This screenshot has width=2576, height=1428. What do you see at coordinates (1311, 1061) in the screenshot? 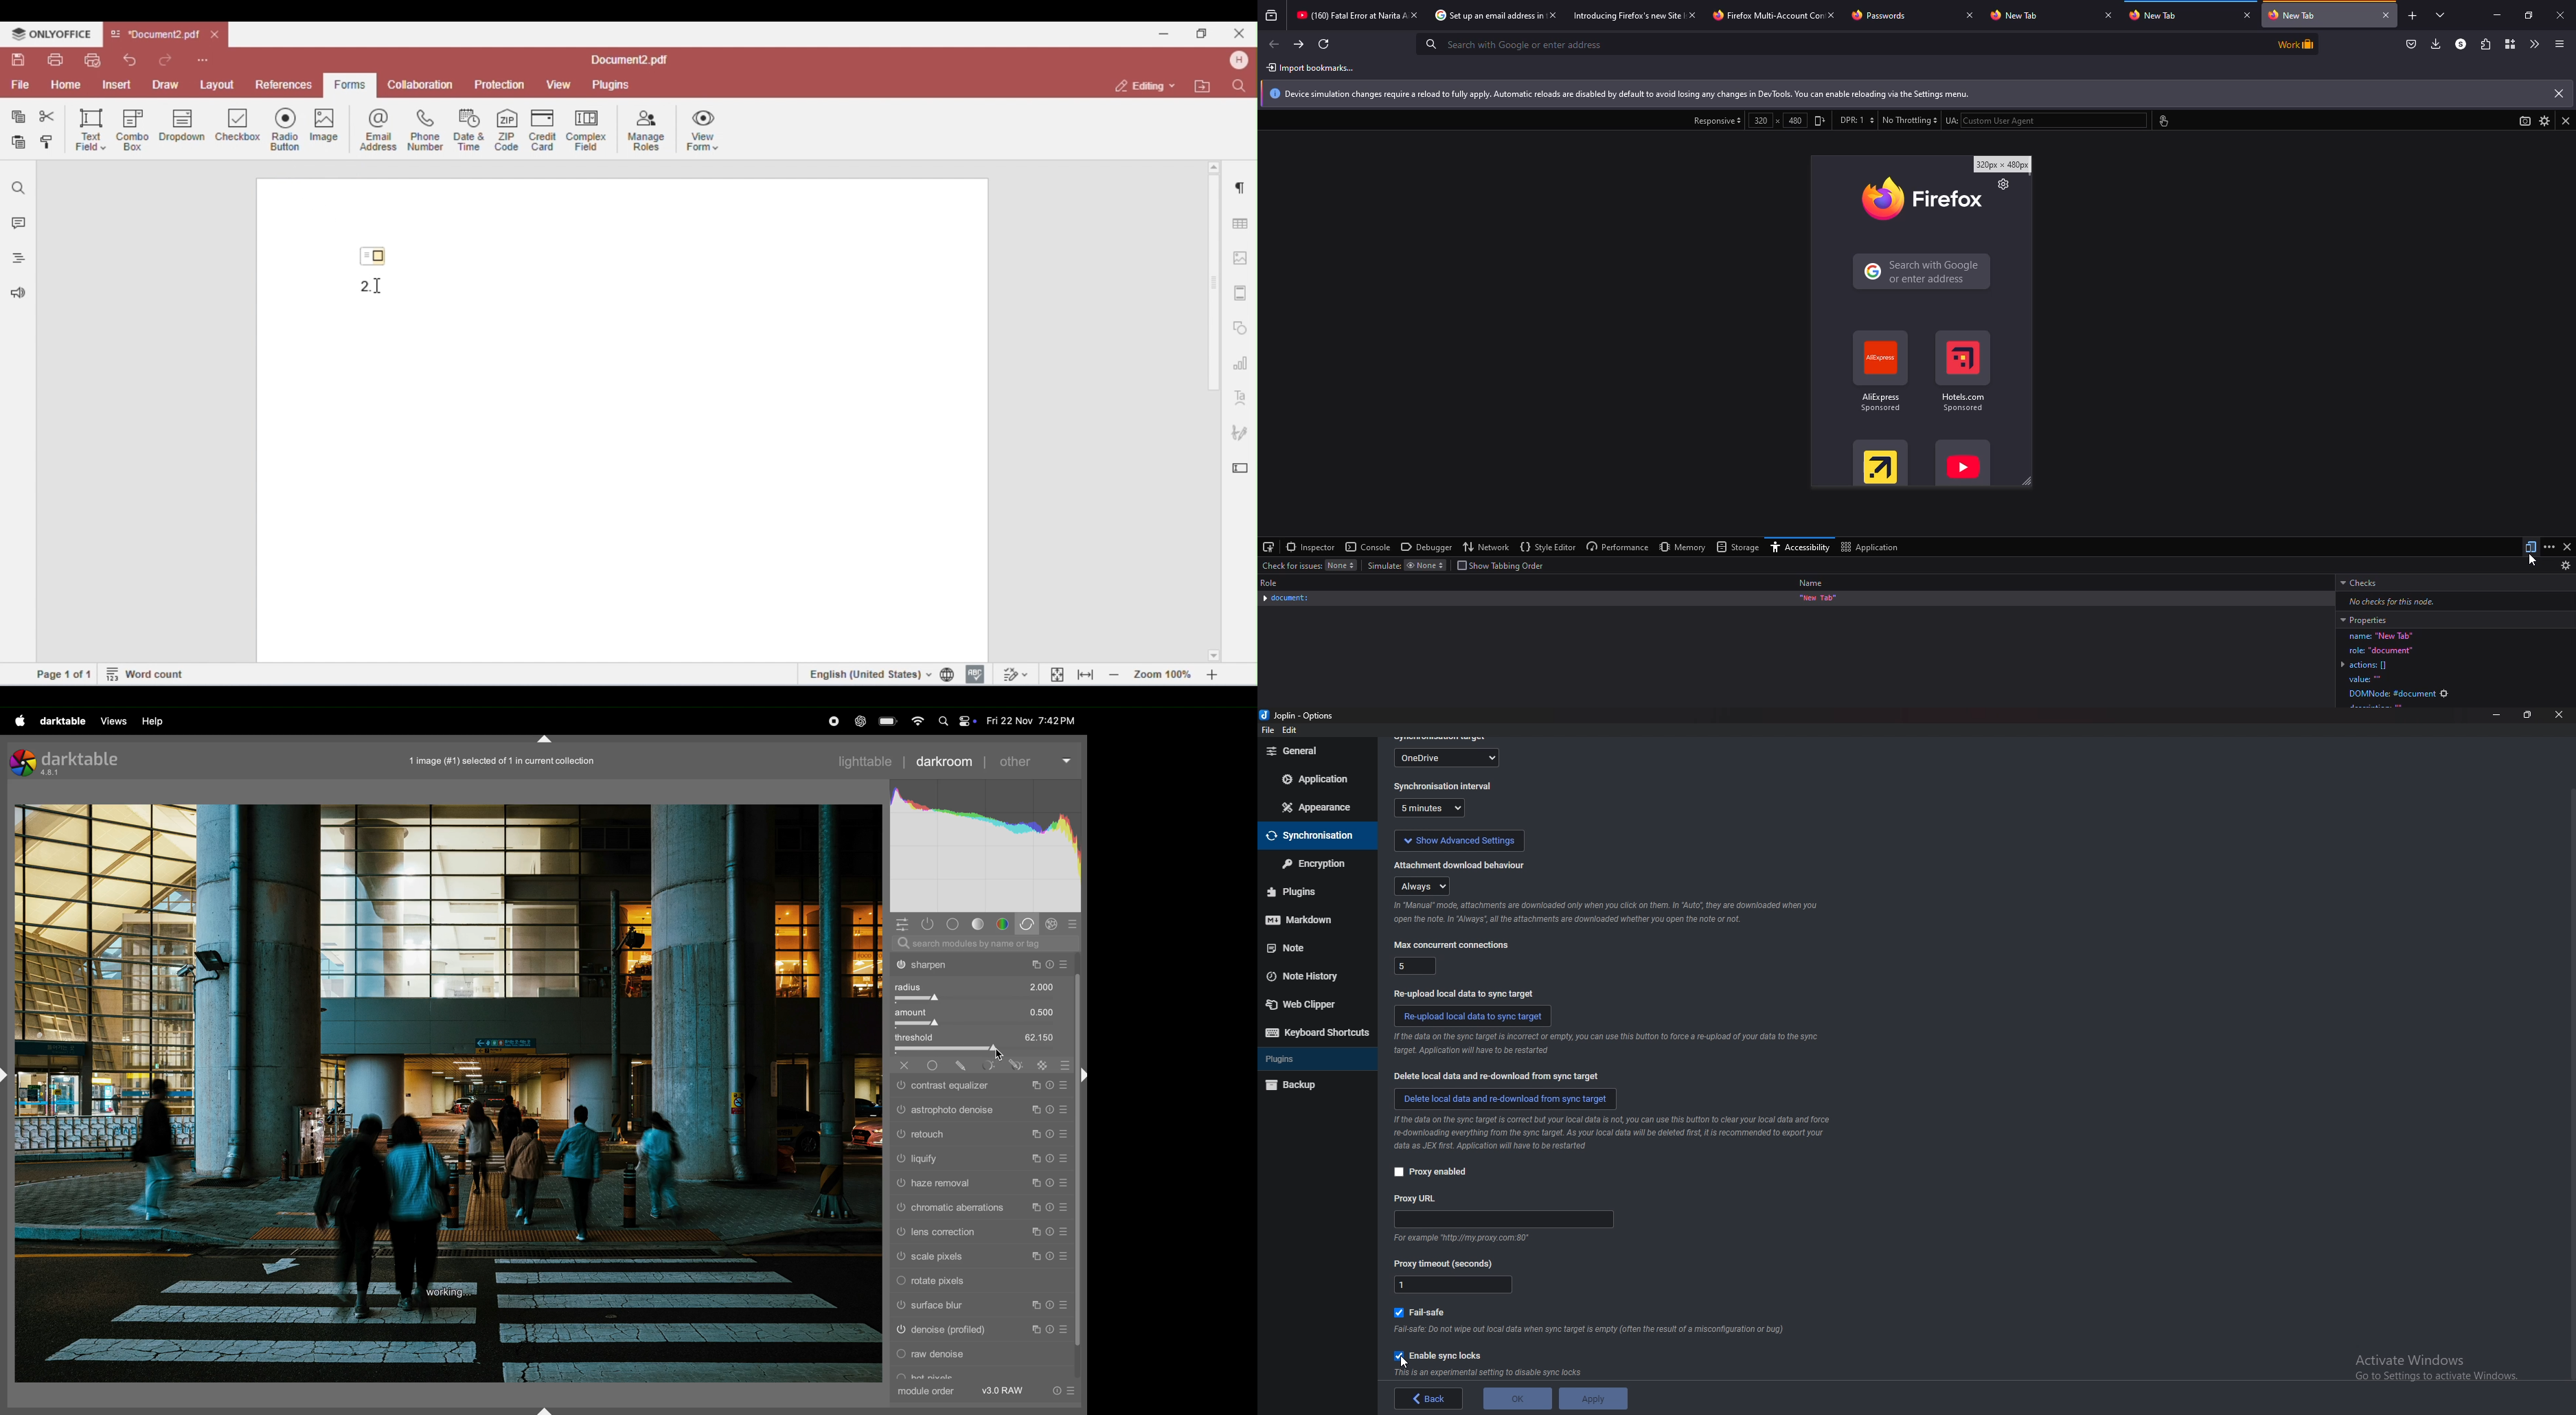
I see `plugins` at bounding box center [1311, 1061].